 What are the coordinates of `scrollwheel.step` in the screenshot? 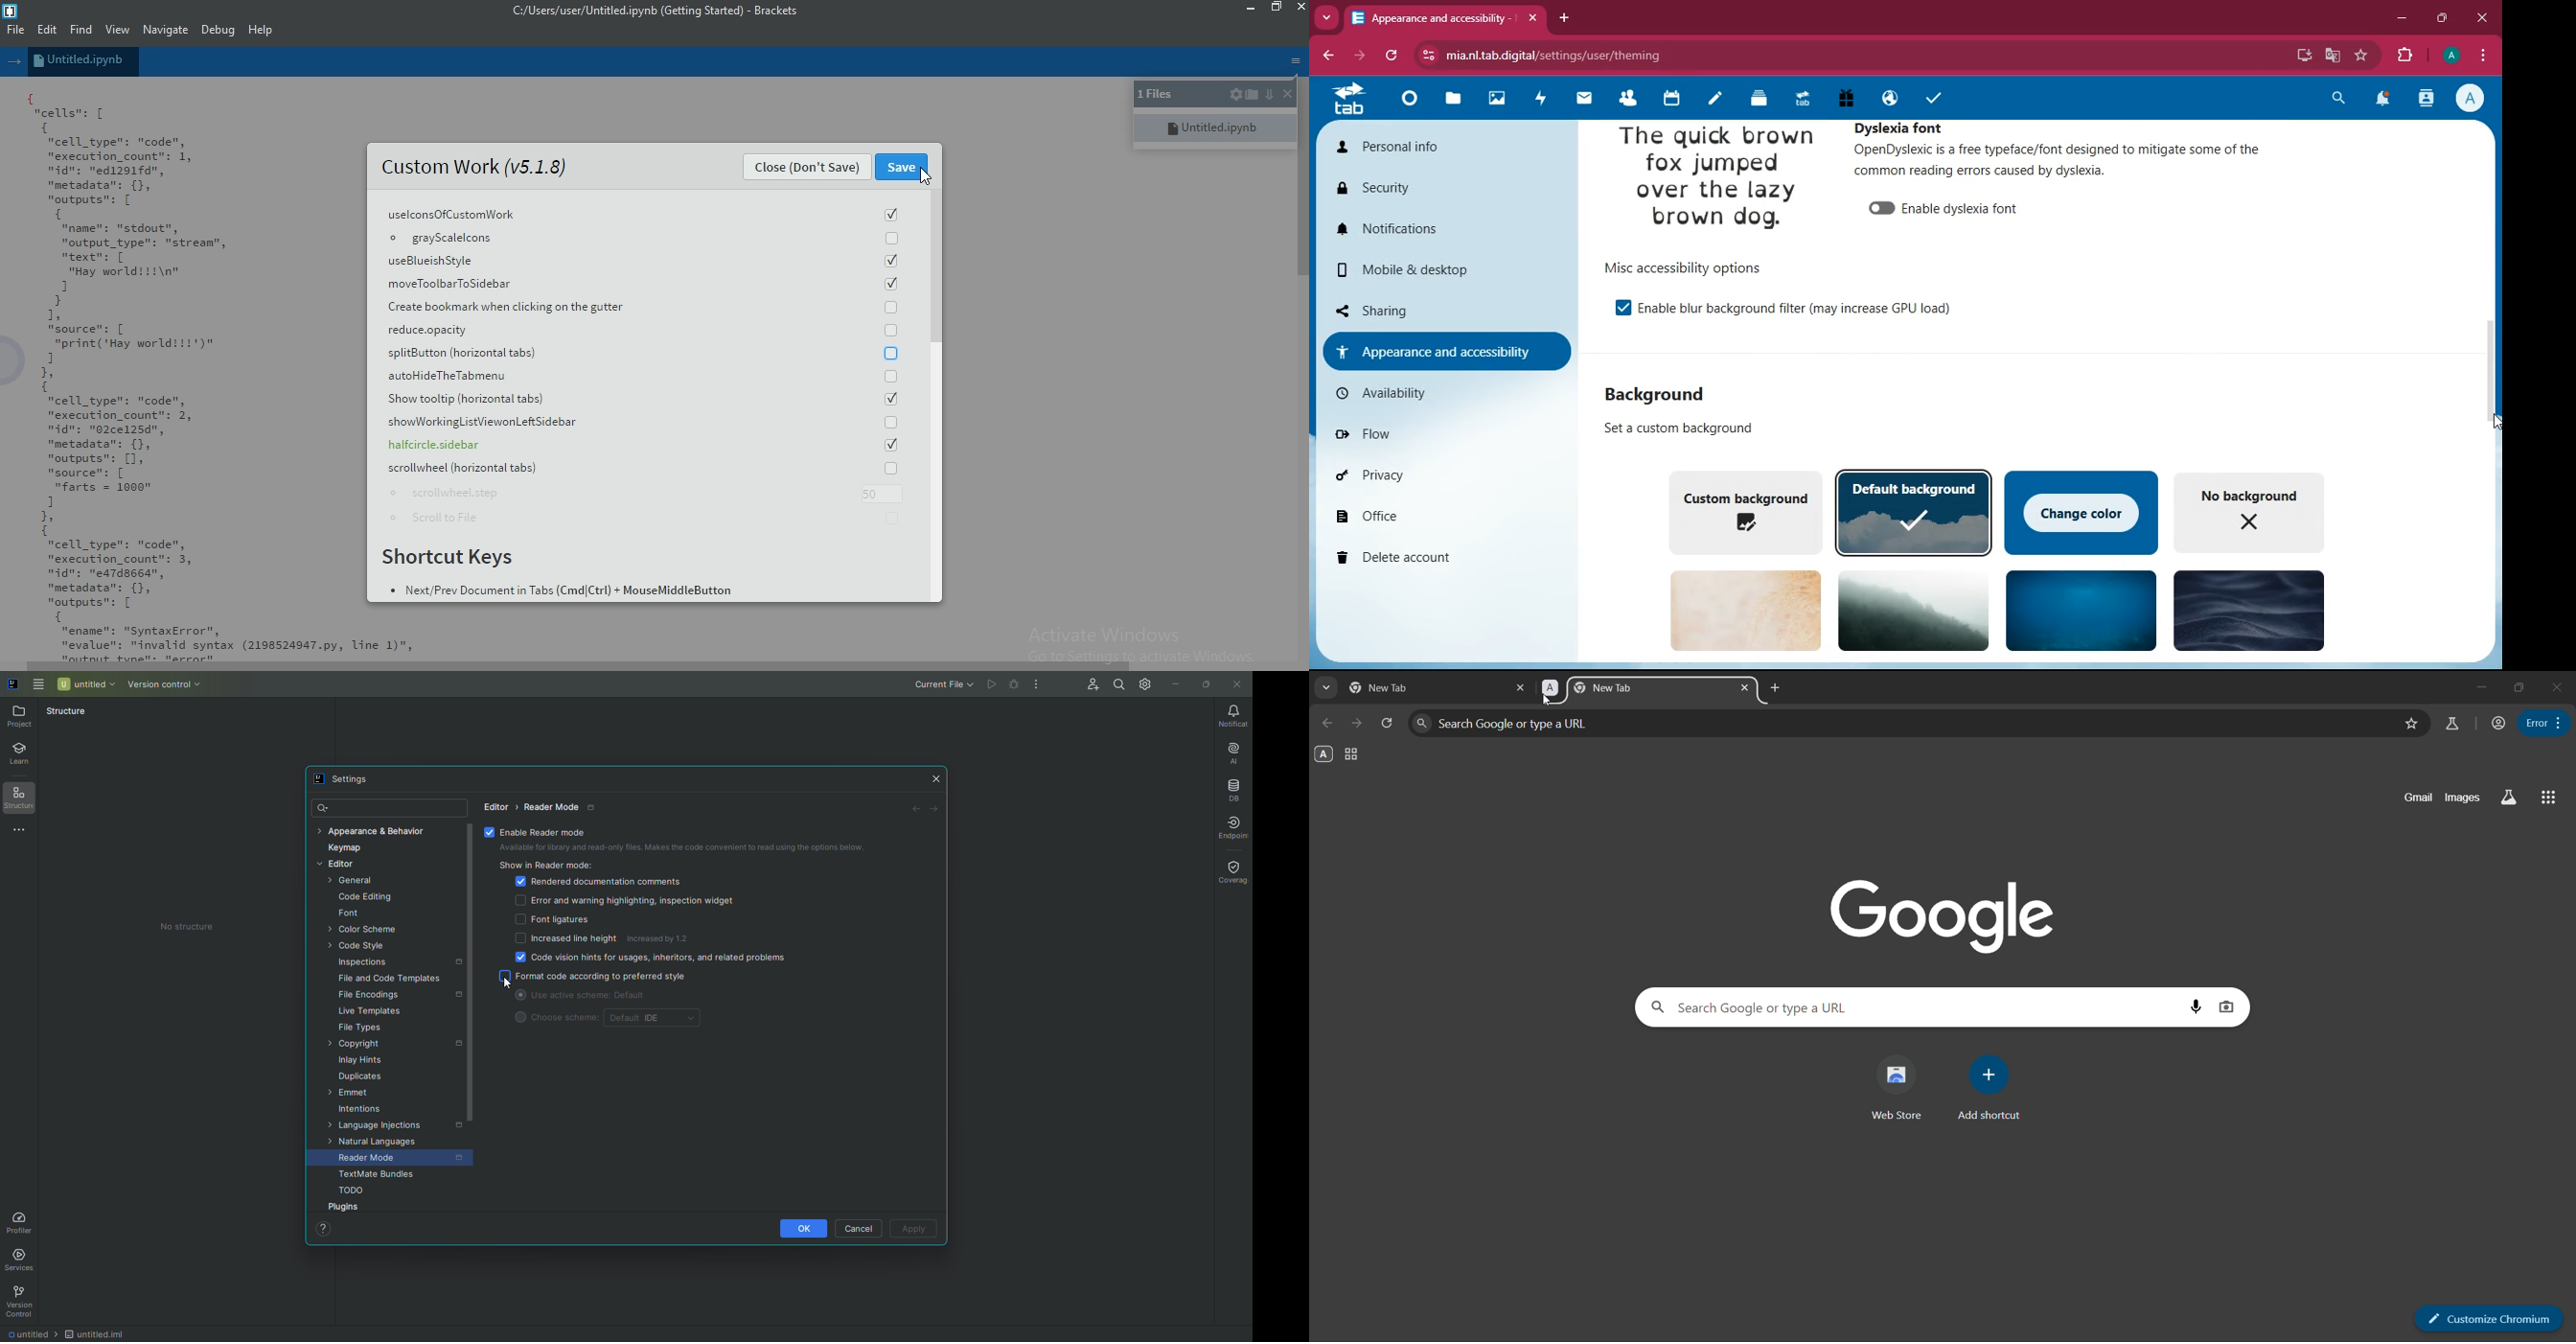 It's located at (645, 494).